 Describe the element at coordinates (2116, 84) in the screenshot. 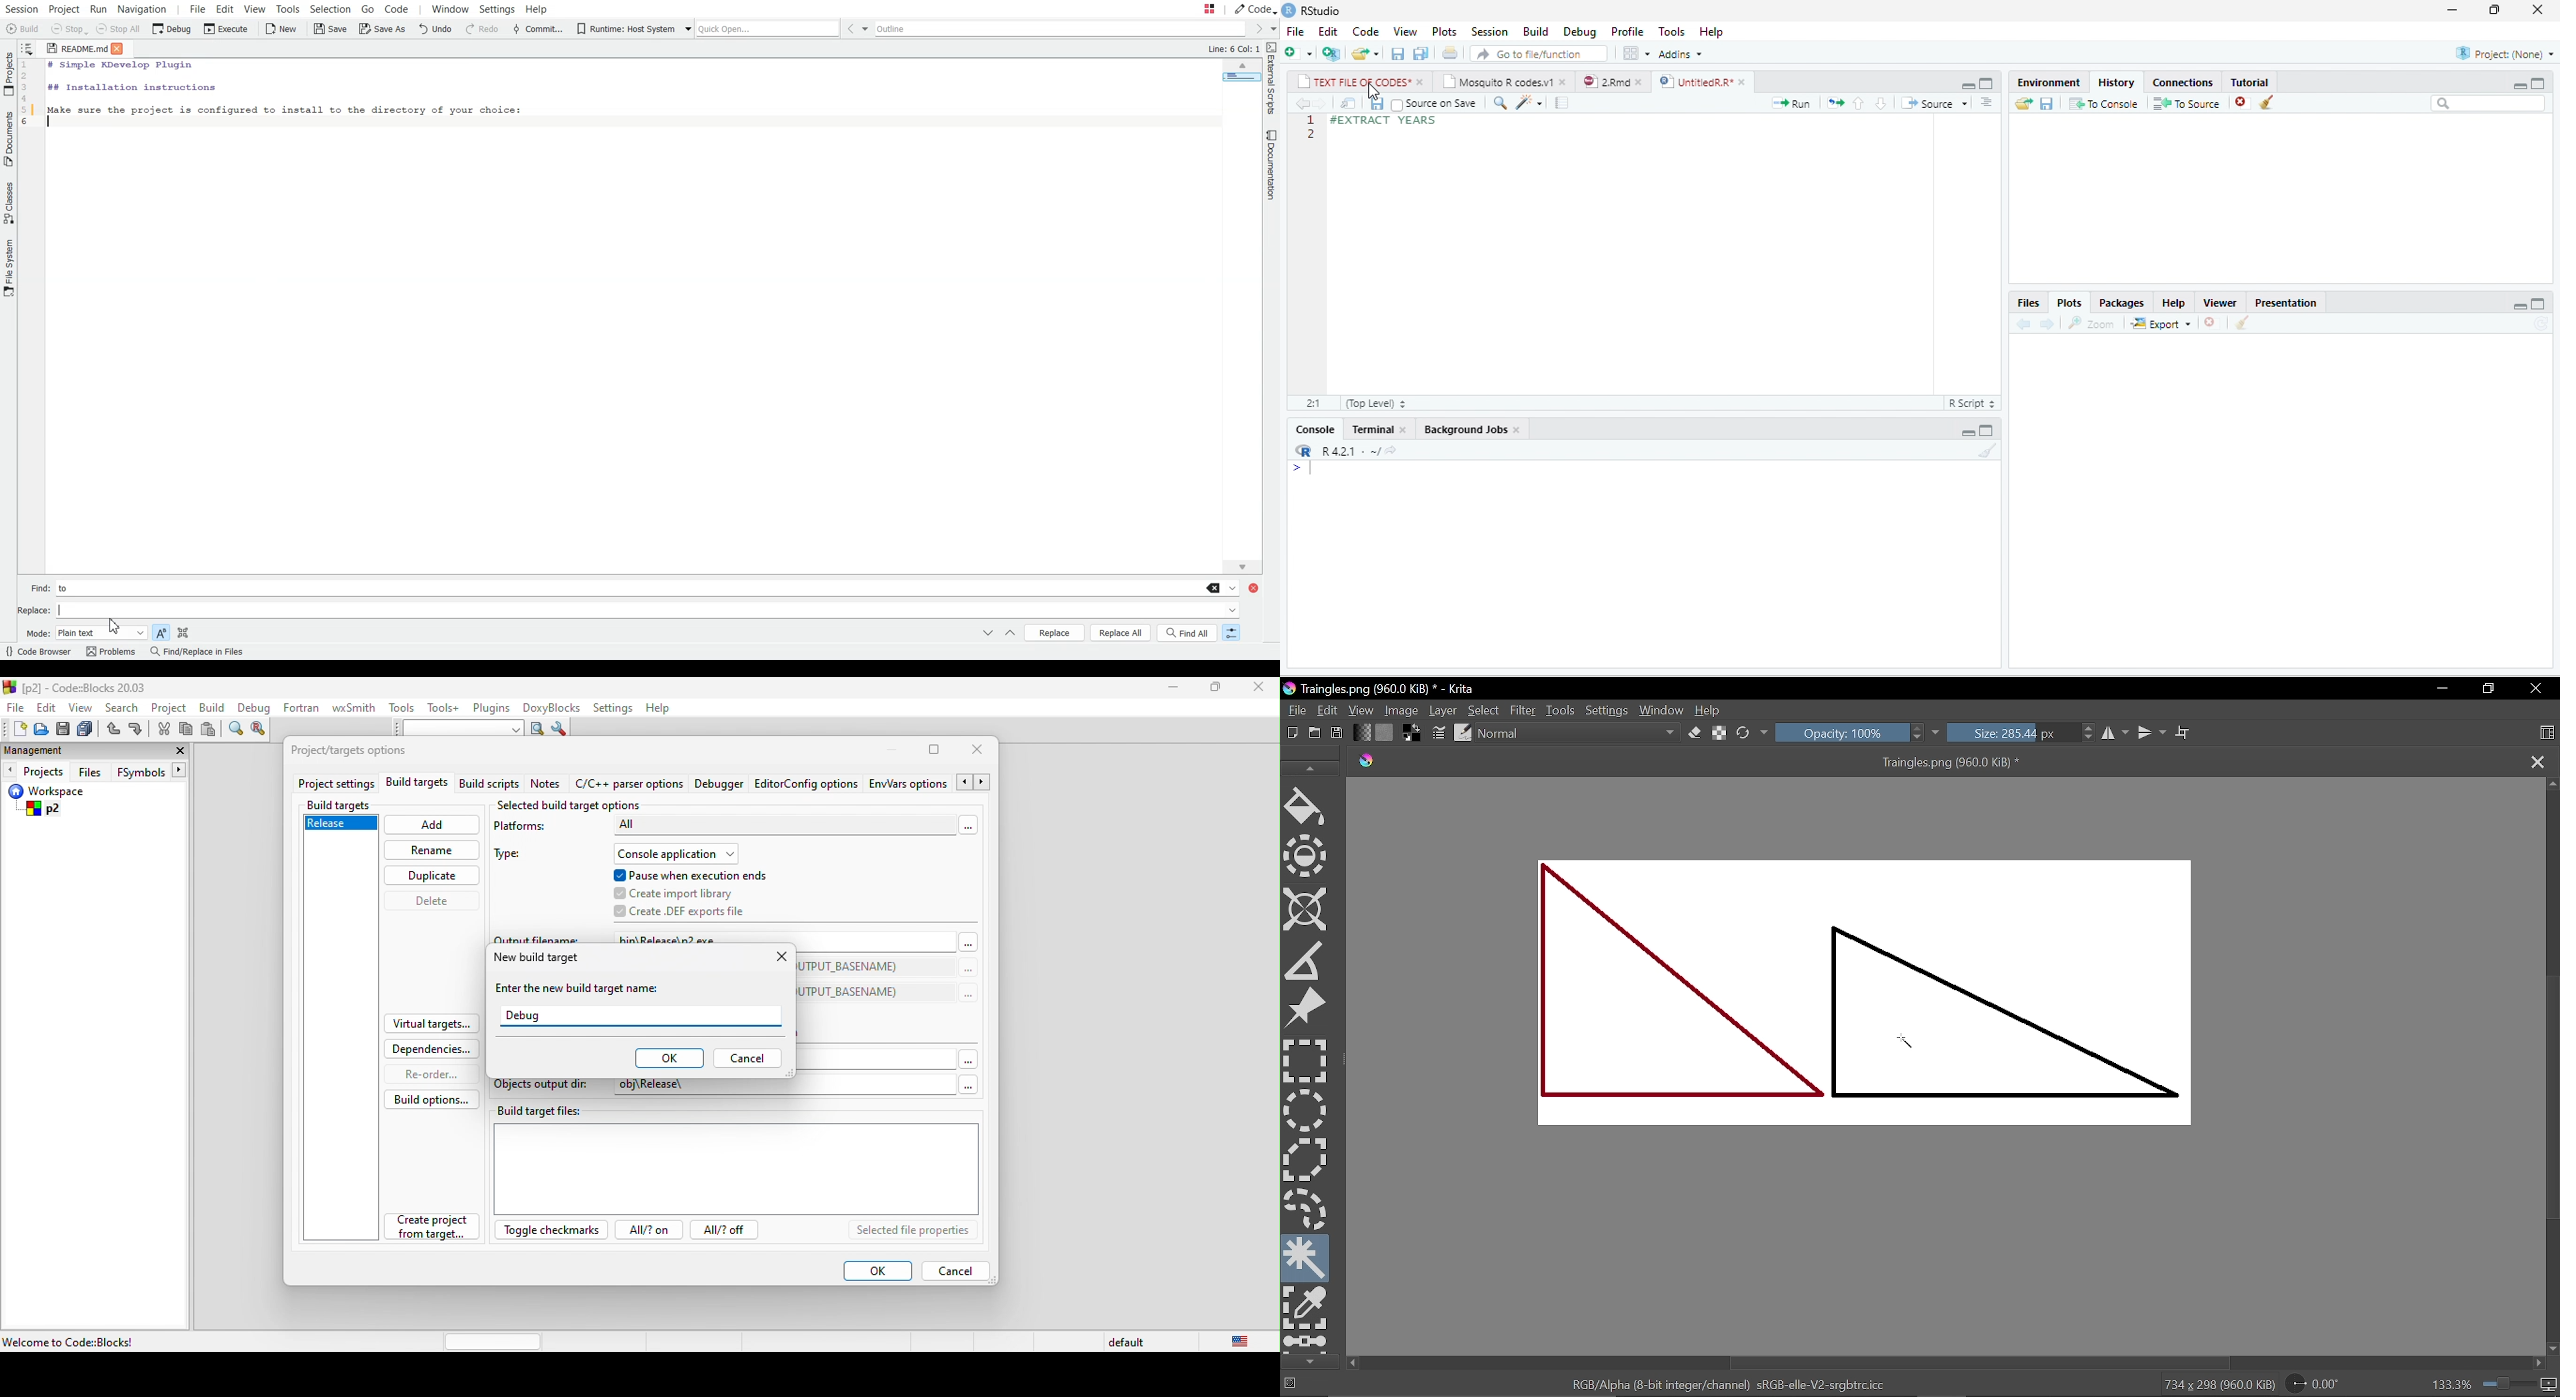

I see `History` at that location.